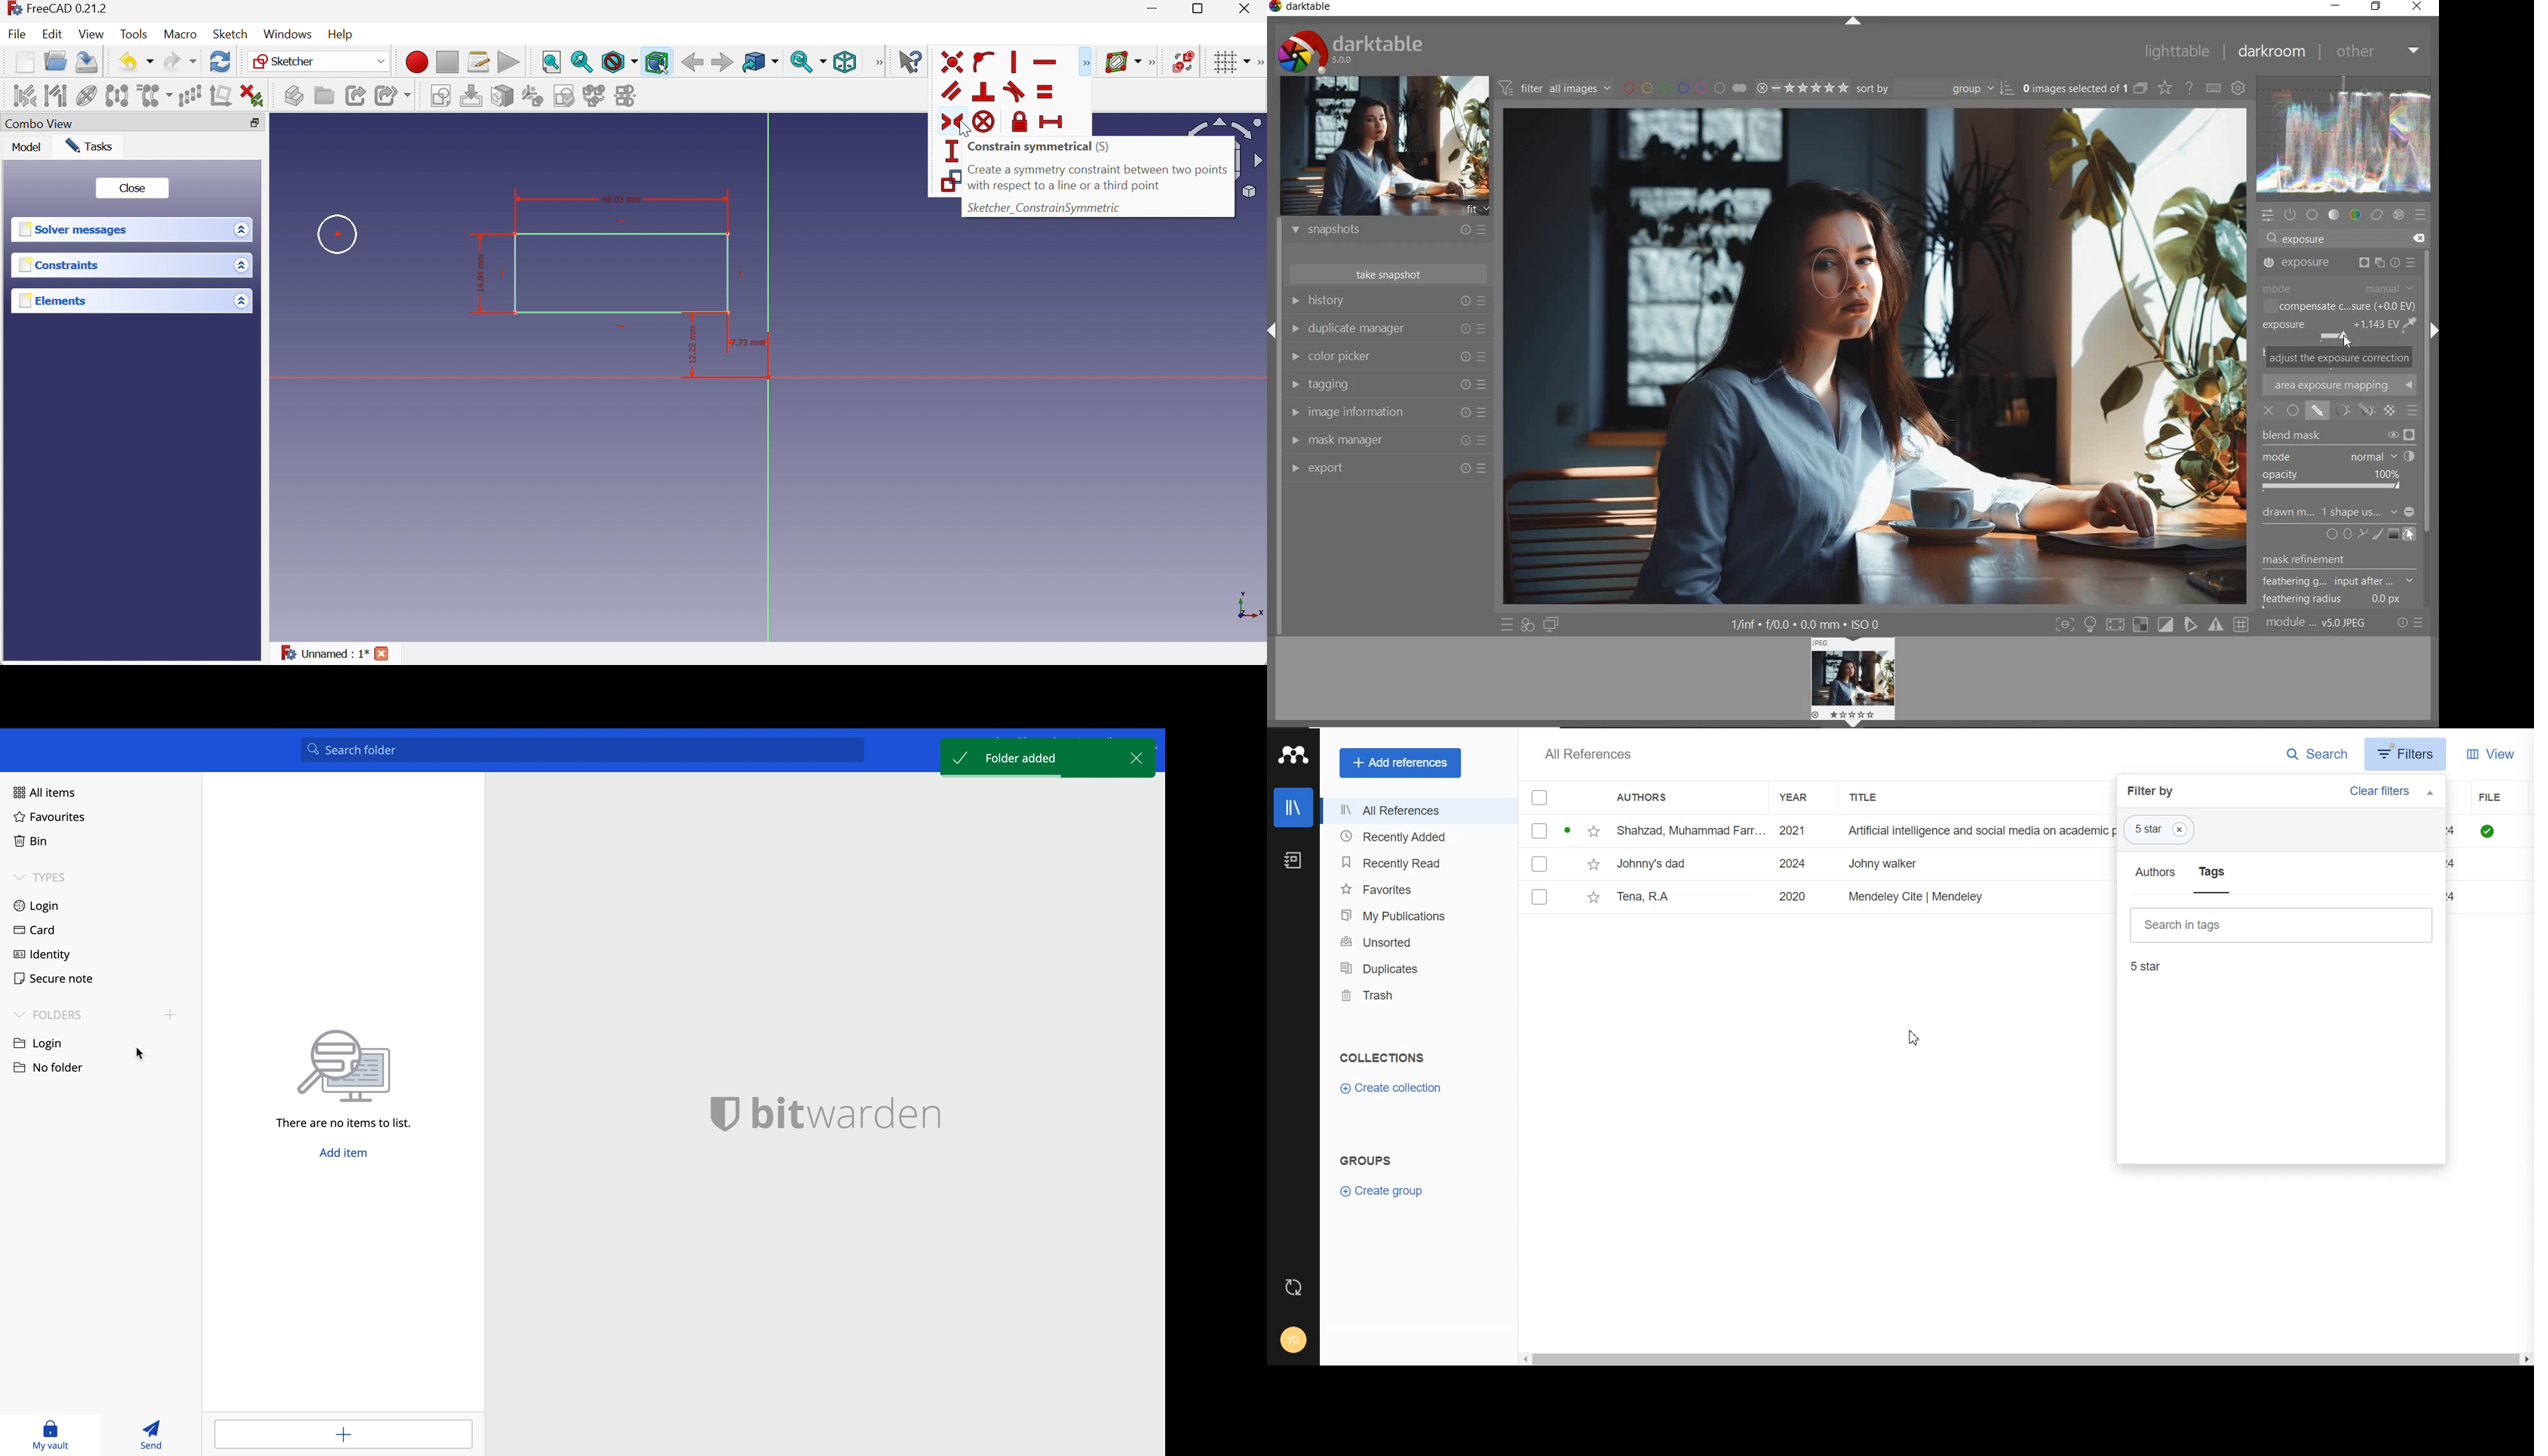  I want to click on Combo View, so click(39, 125).